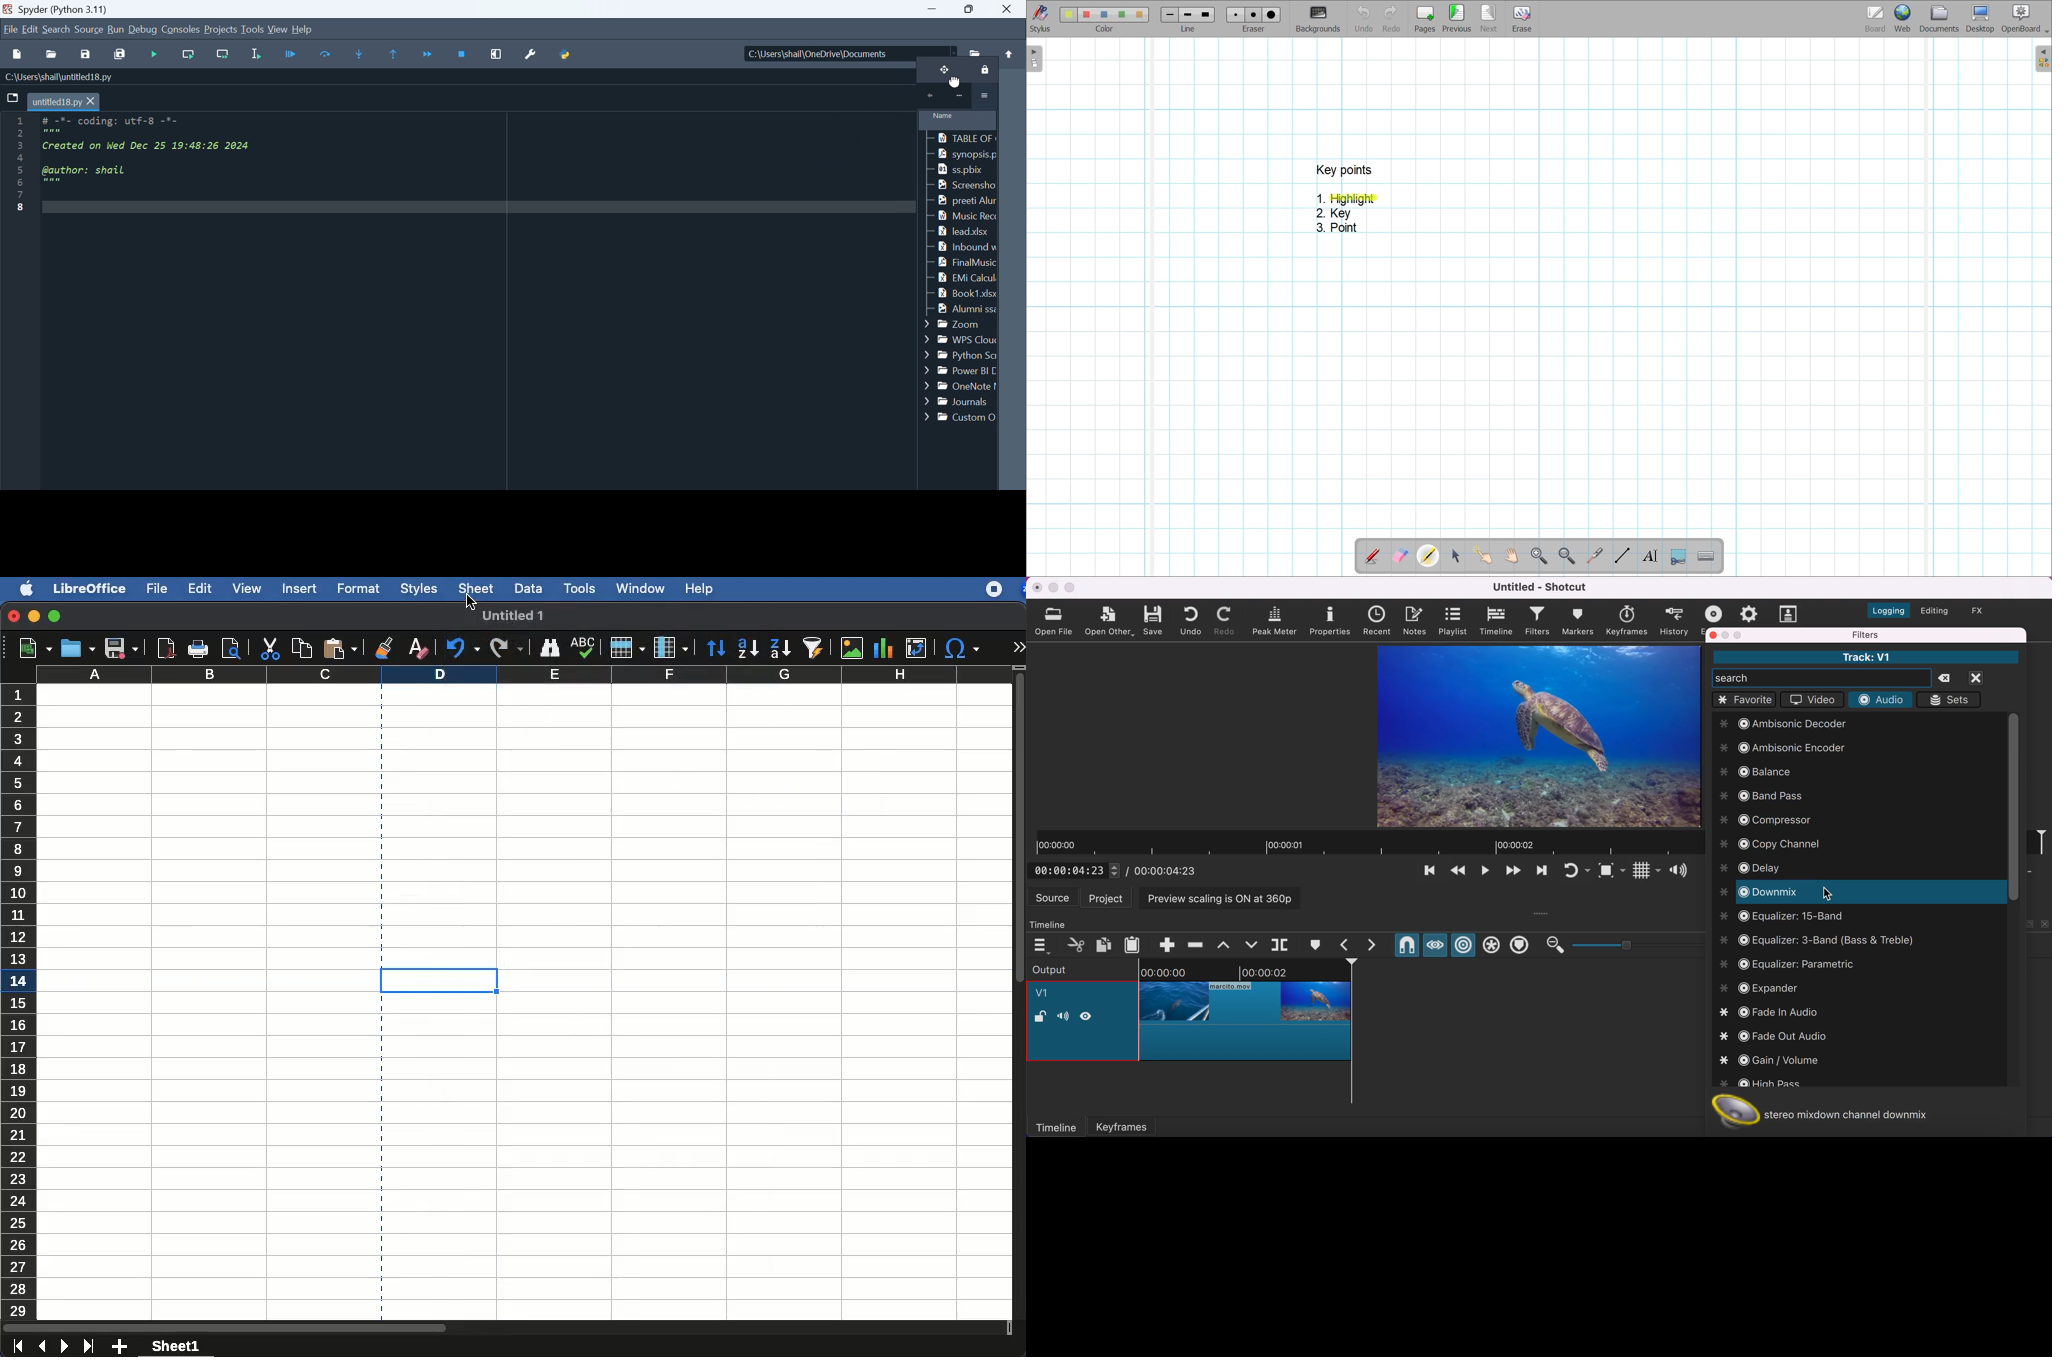 The image size is (2072, 1372). What do you see at coordinates (17, 1347) in the screenshot?
I see `last sheet` at bounding box center [17, 1347].